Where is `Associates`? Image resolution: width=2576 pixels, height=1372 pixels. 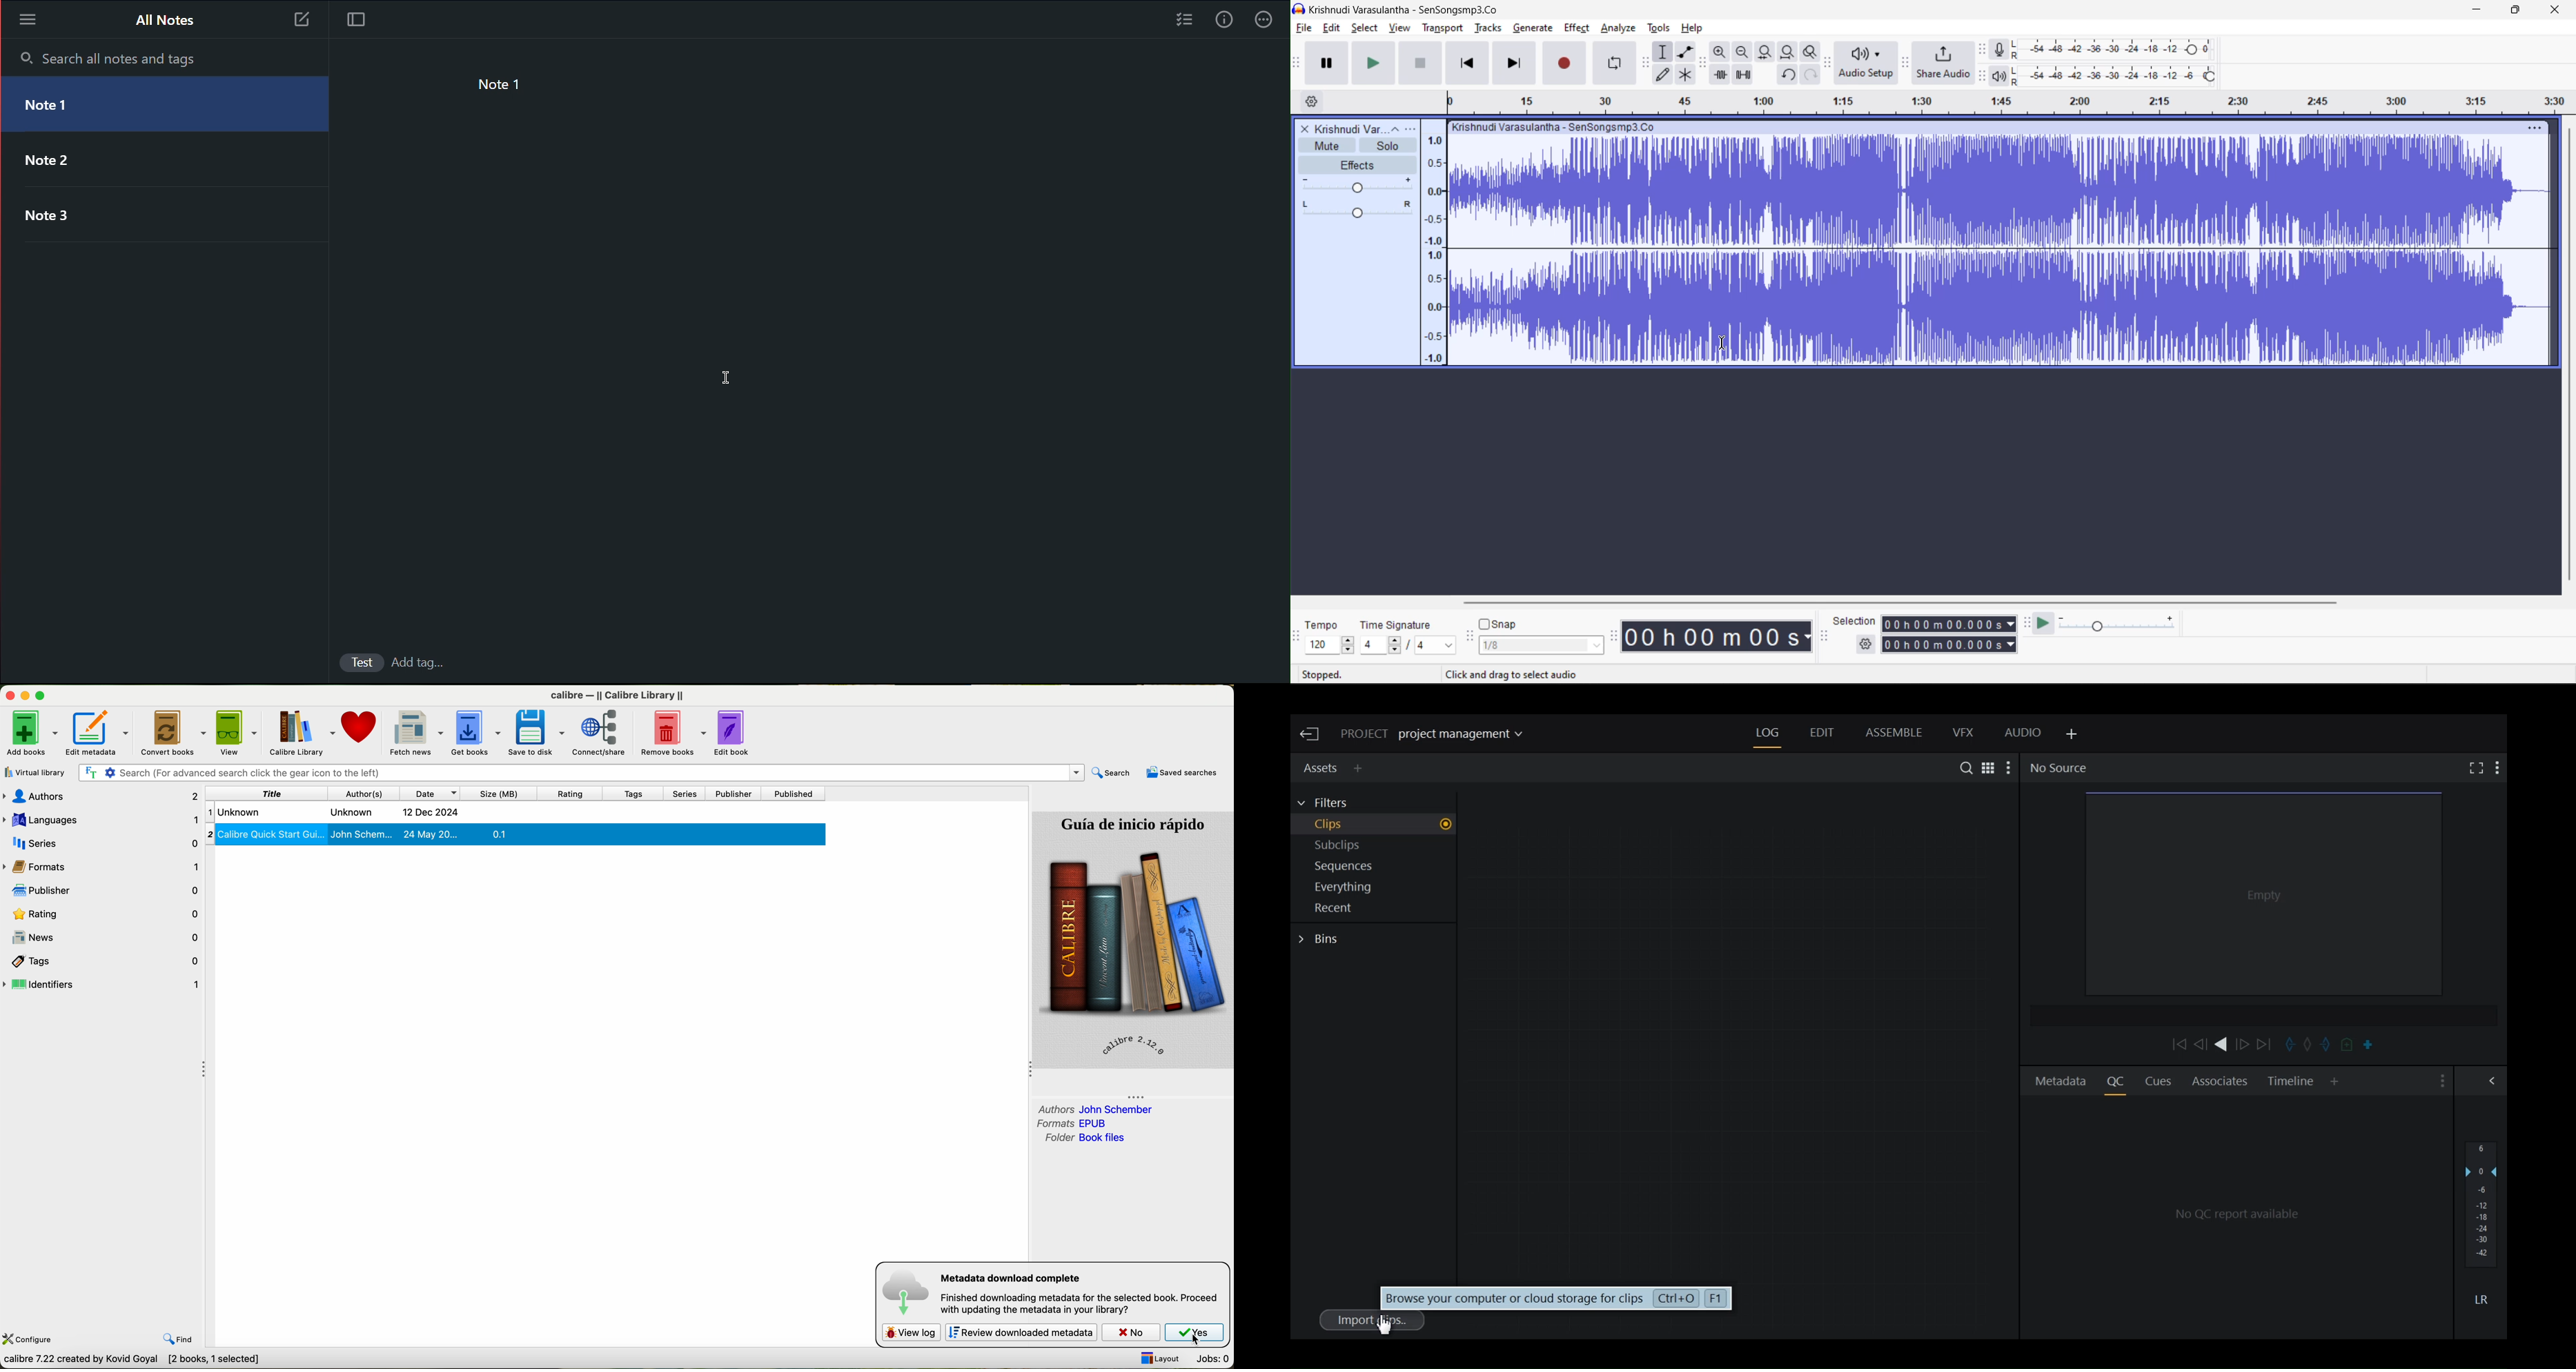 Associates is located at coordinates (2220, 1081).